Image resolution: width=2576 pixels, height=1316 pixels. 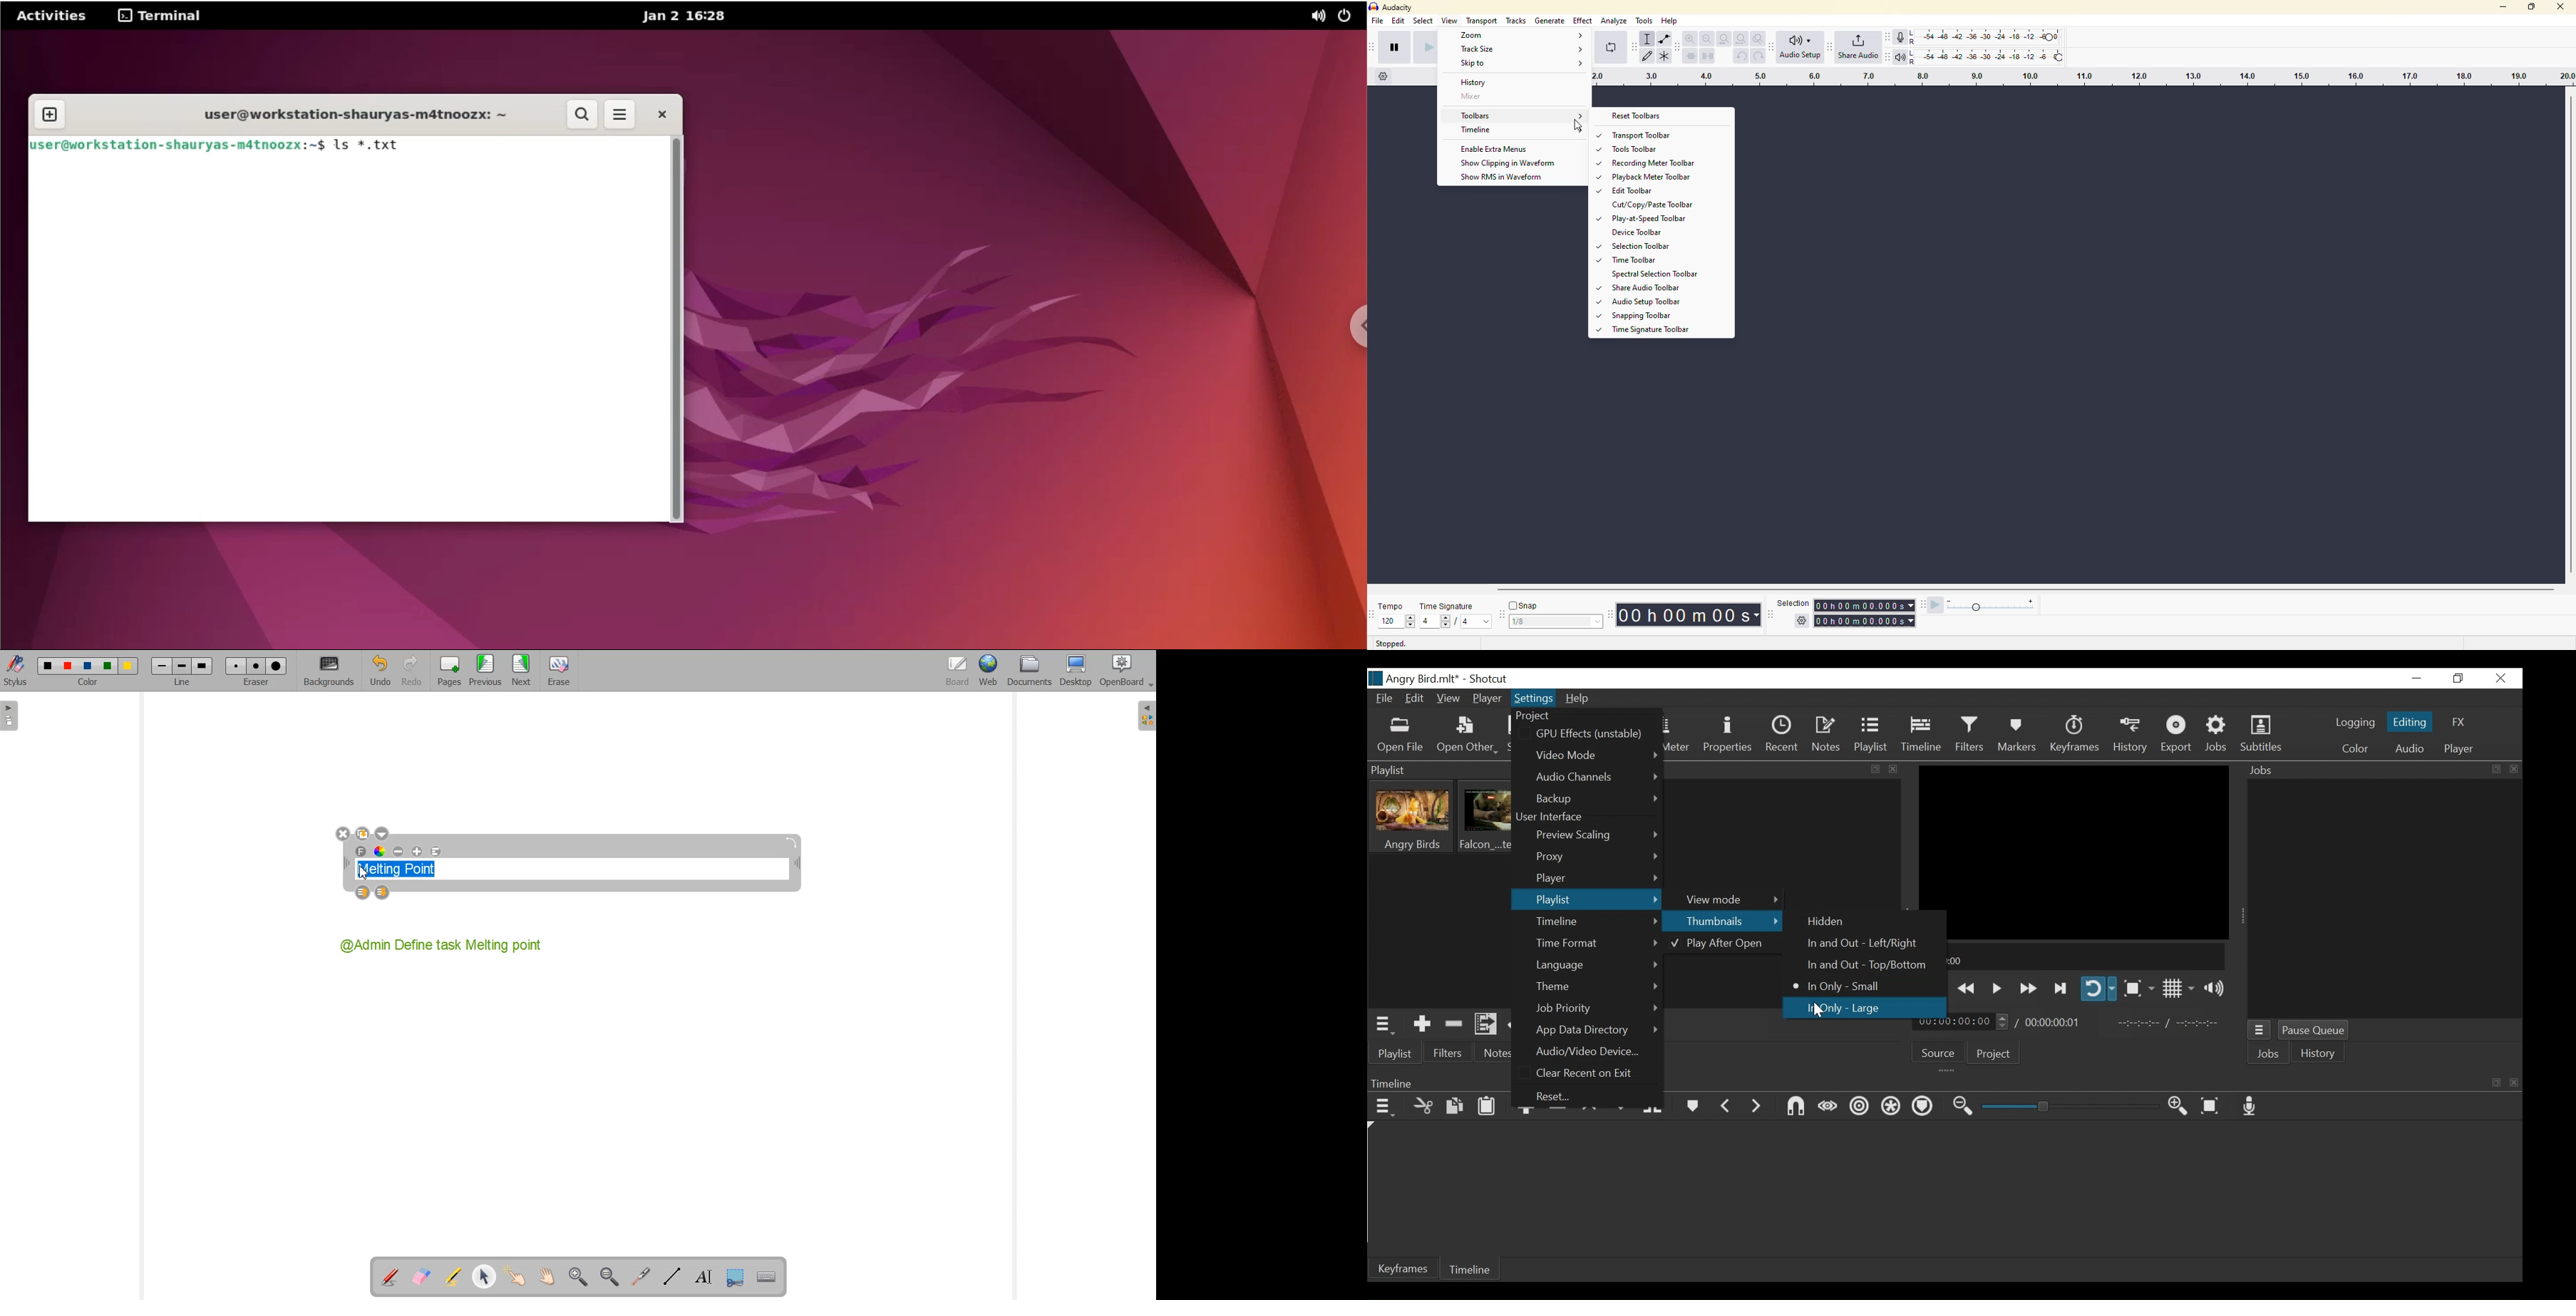 What do you see at coordinates (1825, 736) in the screenshot?
I see `Notes` at bounding box center [1825, 736].